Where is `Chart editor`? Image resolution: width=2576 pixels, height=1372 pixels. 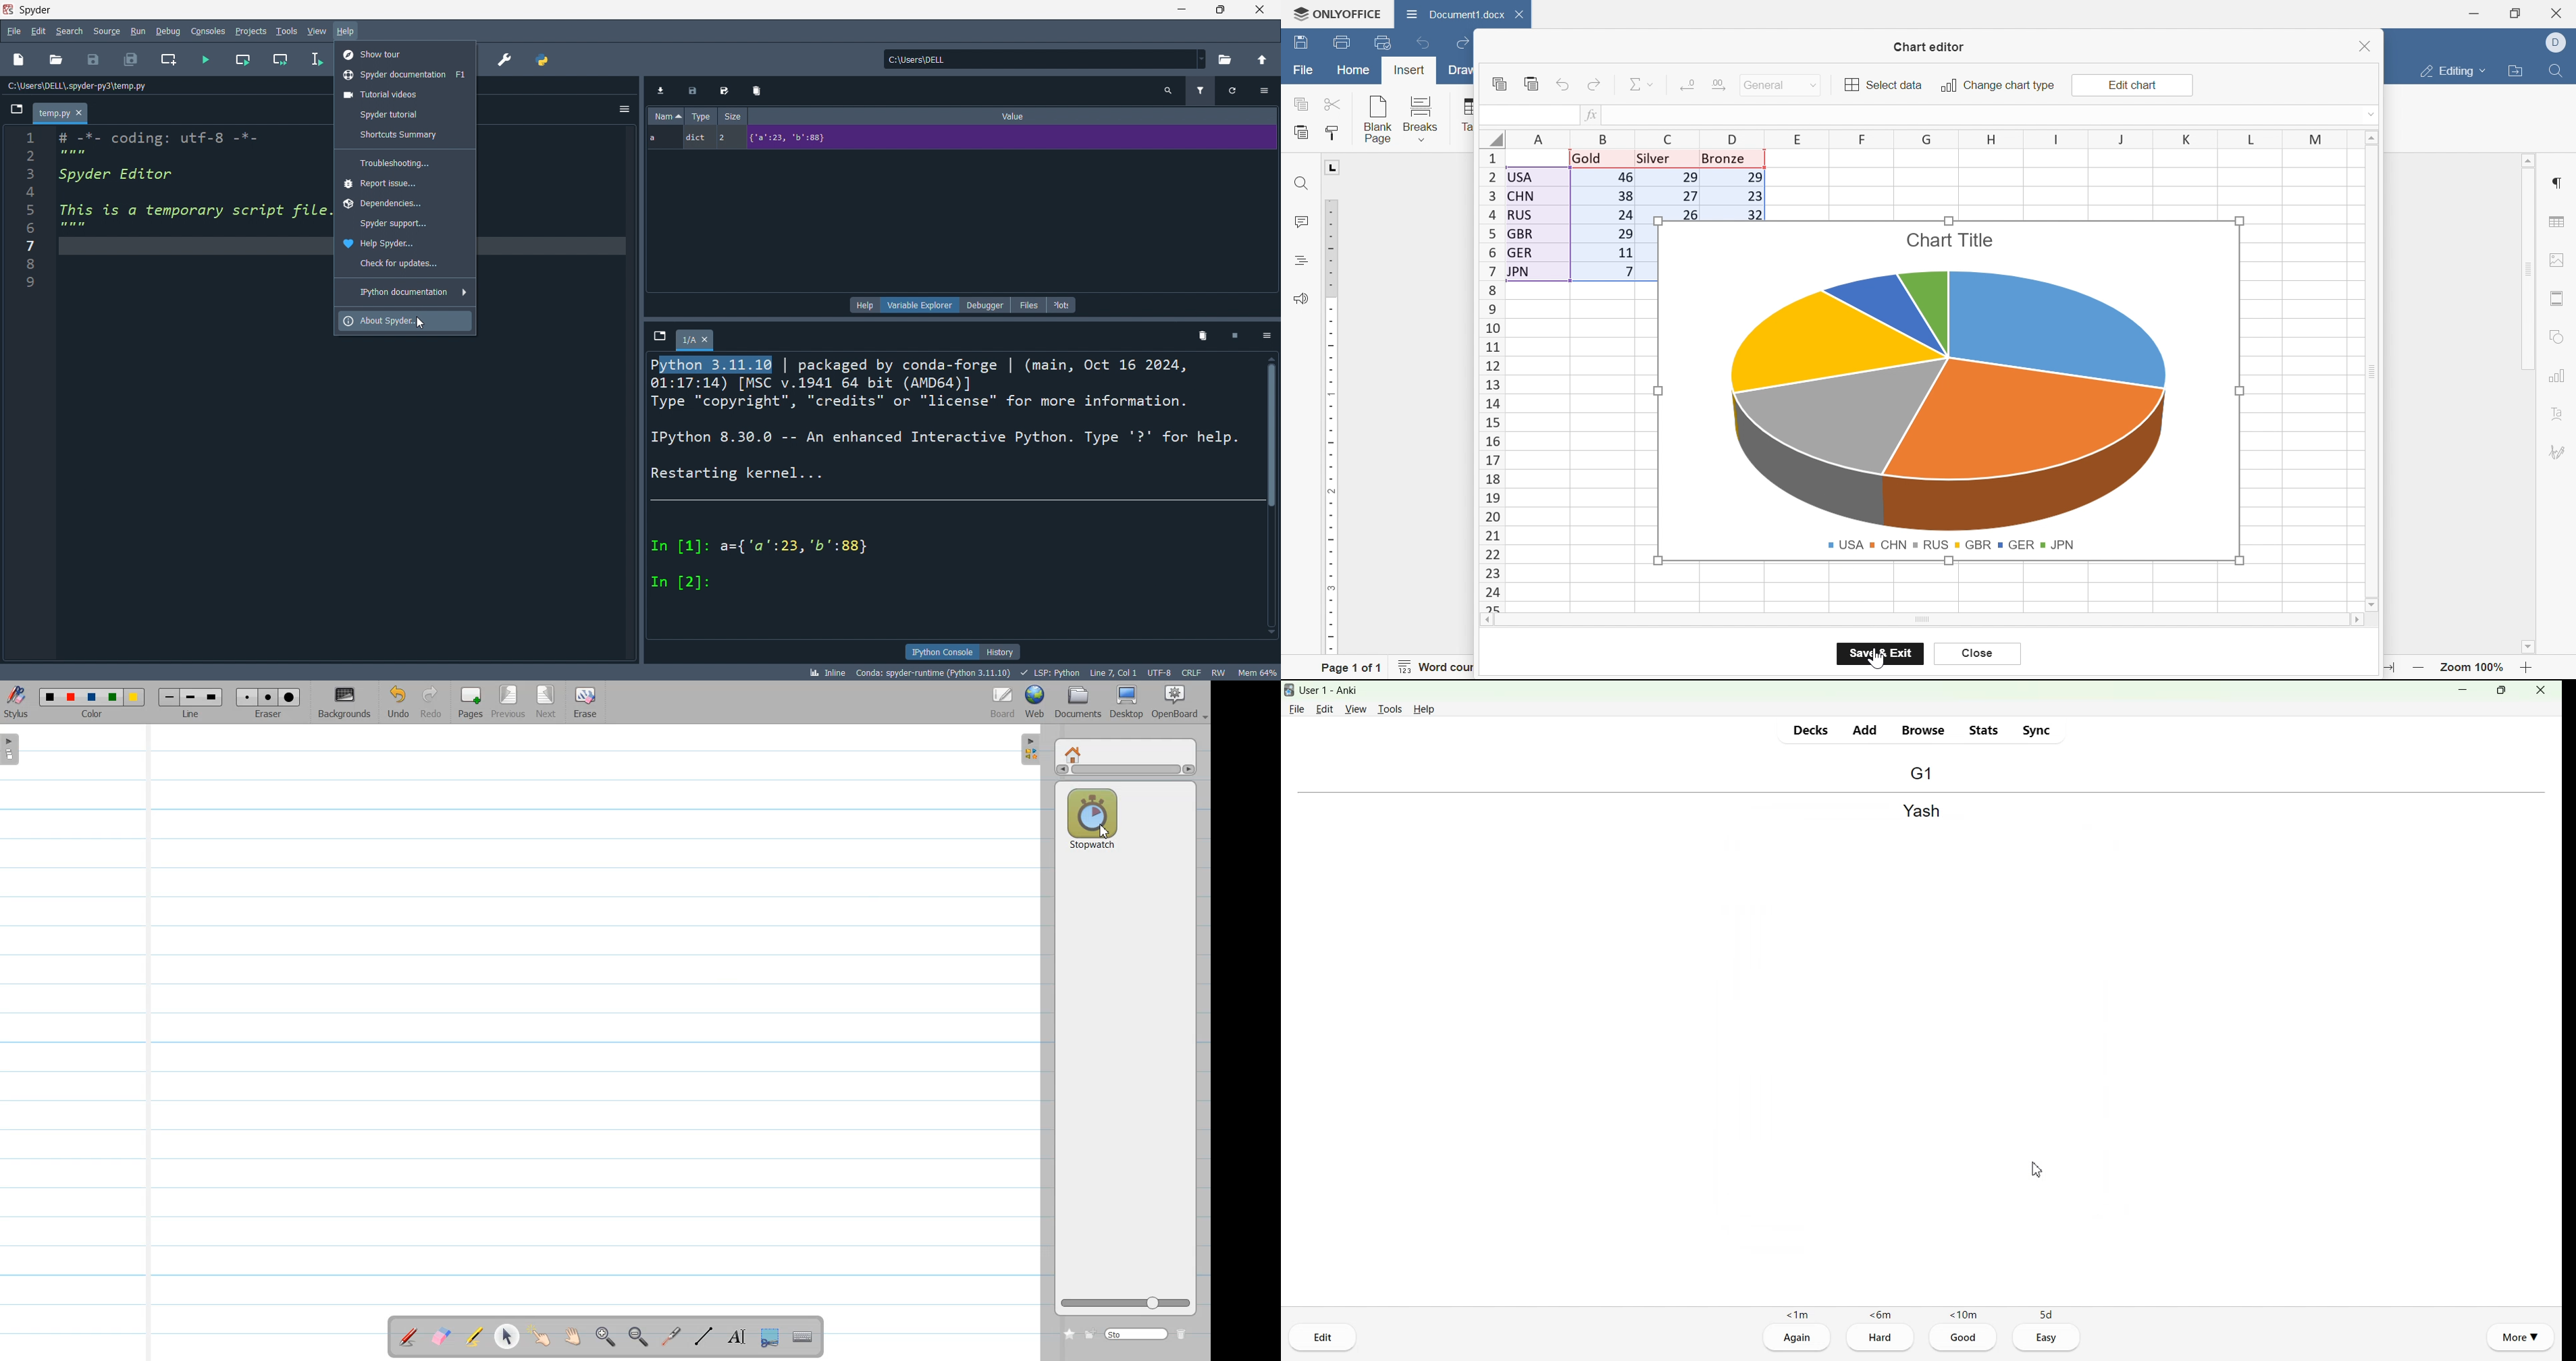 Chart editor is located at coordinates (1931, 46).